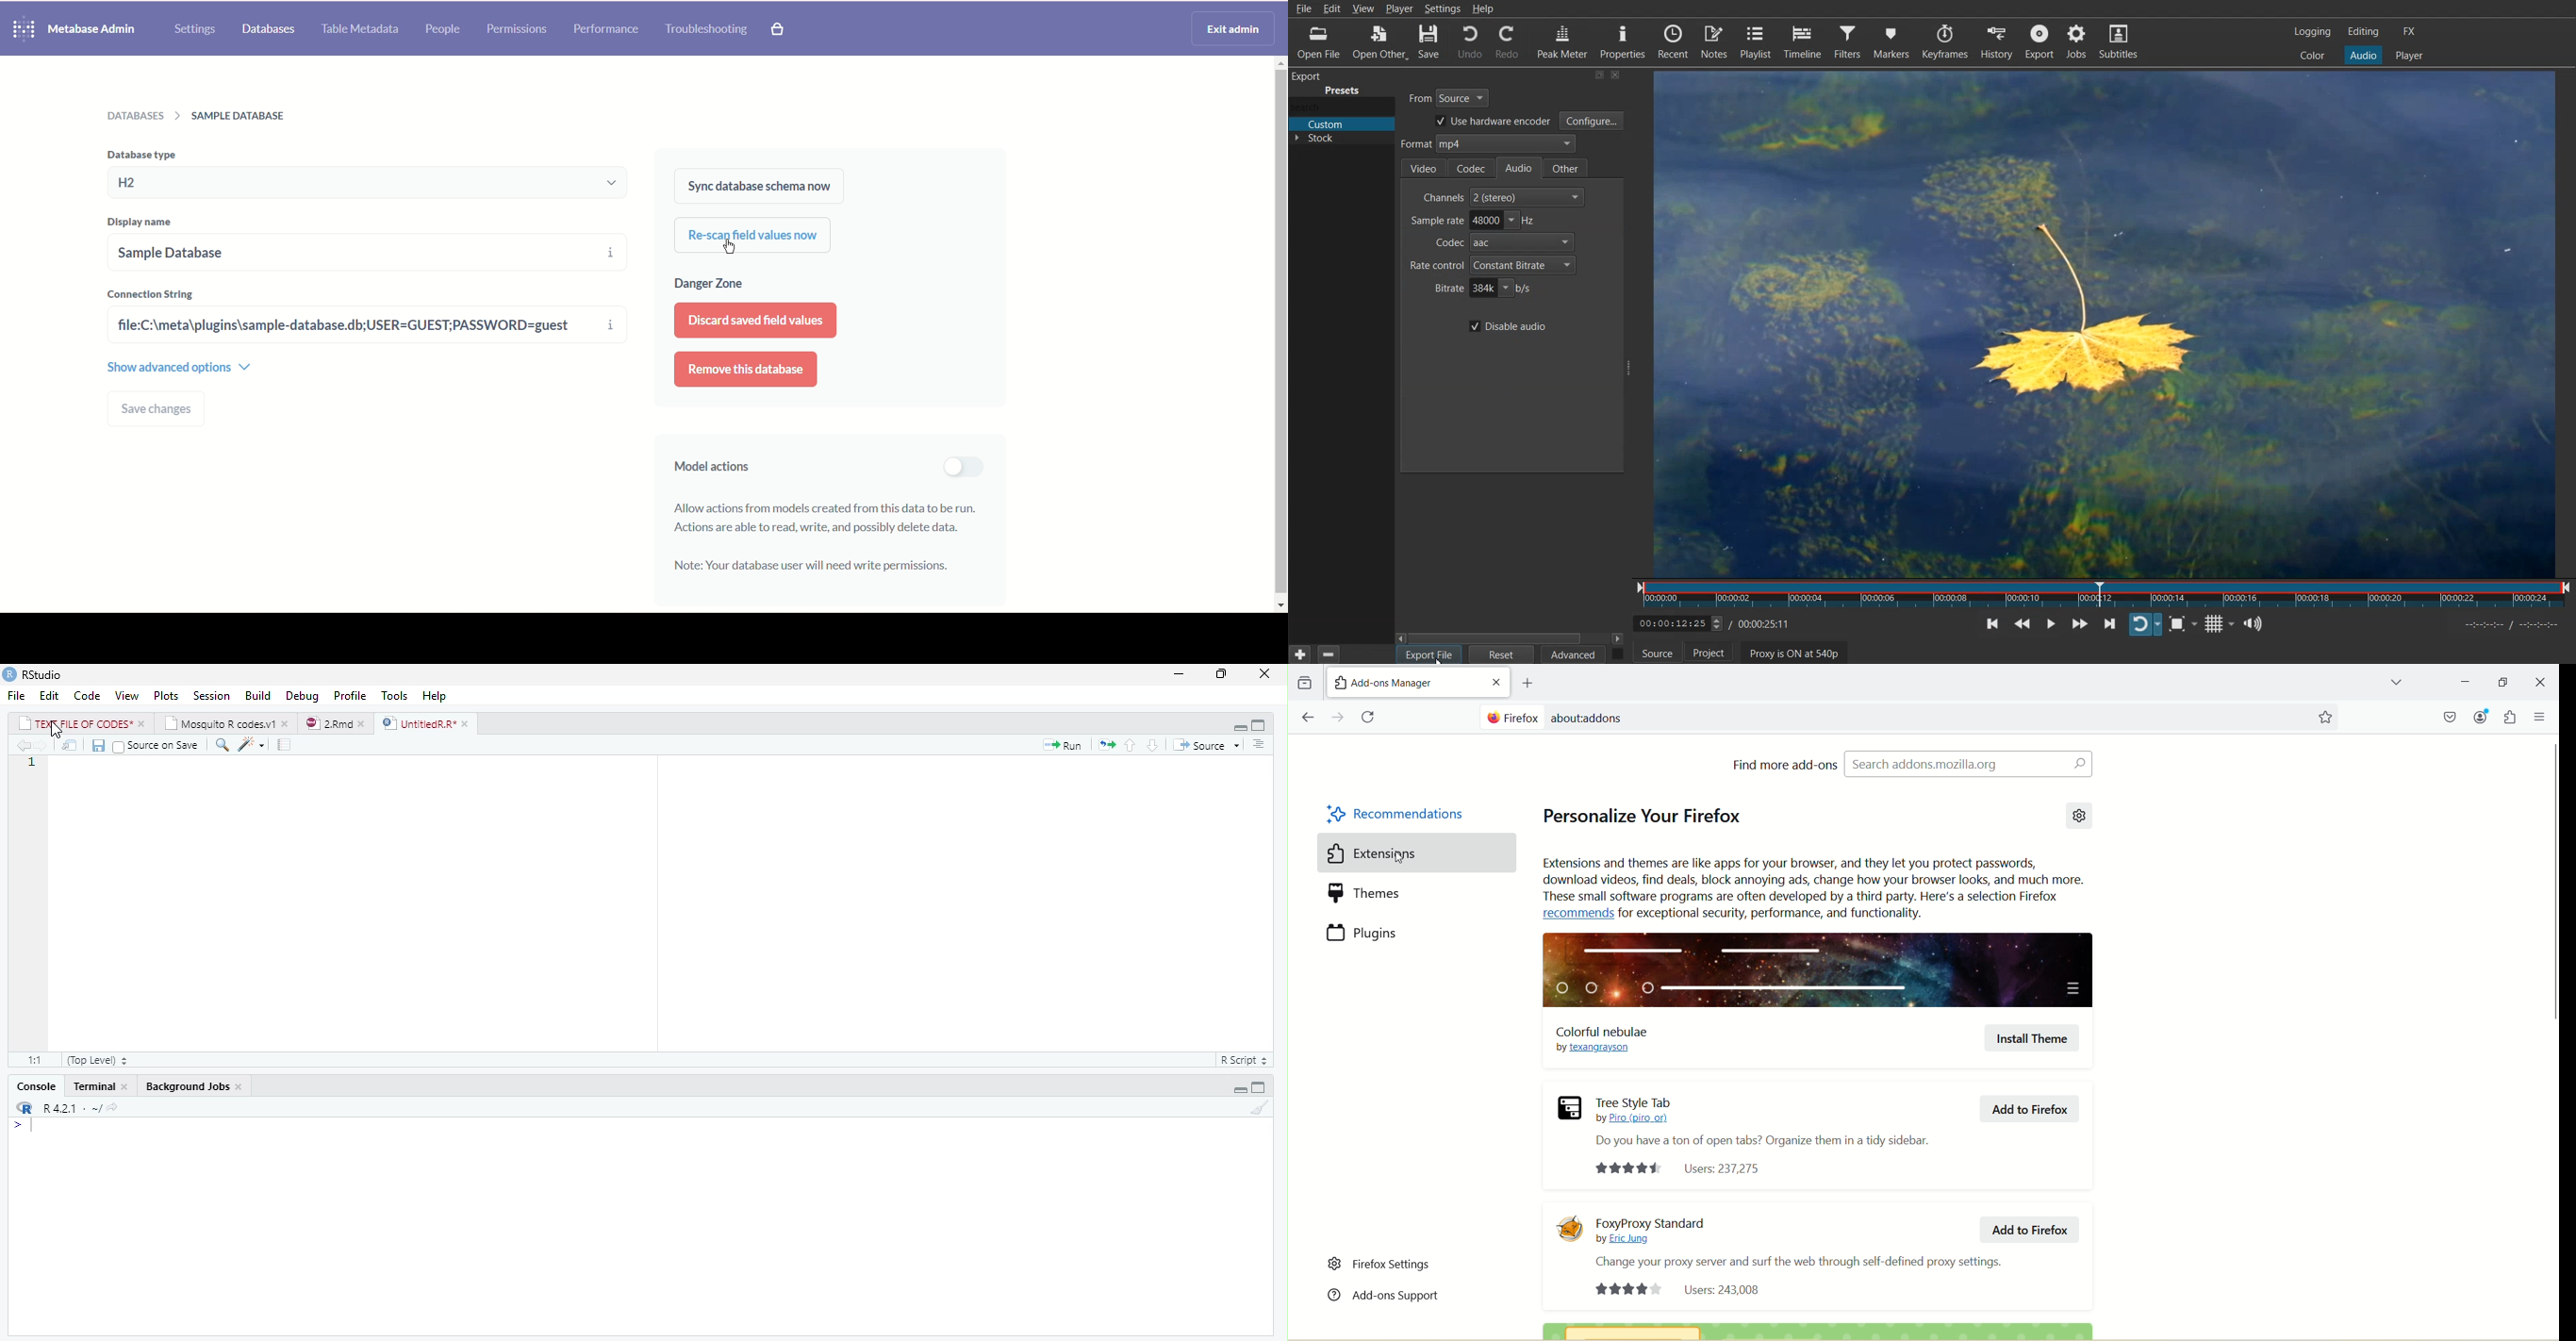 This screenshot has height=1344, width=2576. What do you see at coordinates (2396, 684) in the screenshot?
I see `Drop down box` at bounding box center [2396, 684].